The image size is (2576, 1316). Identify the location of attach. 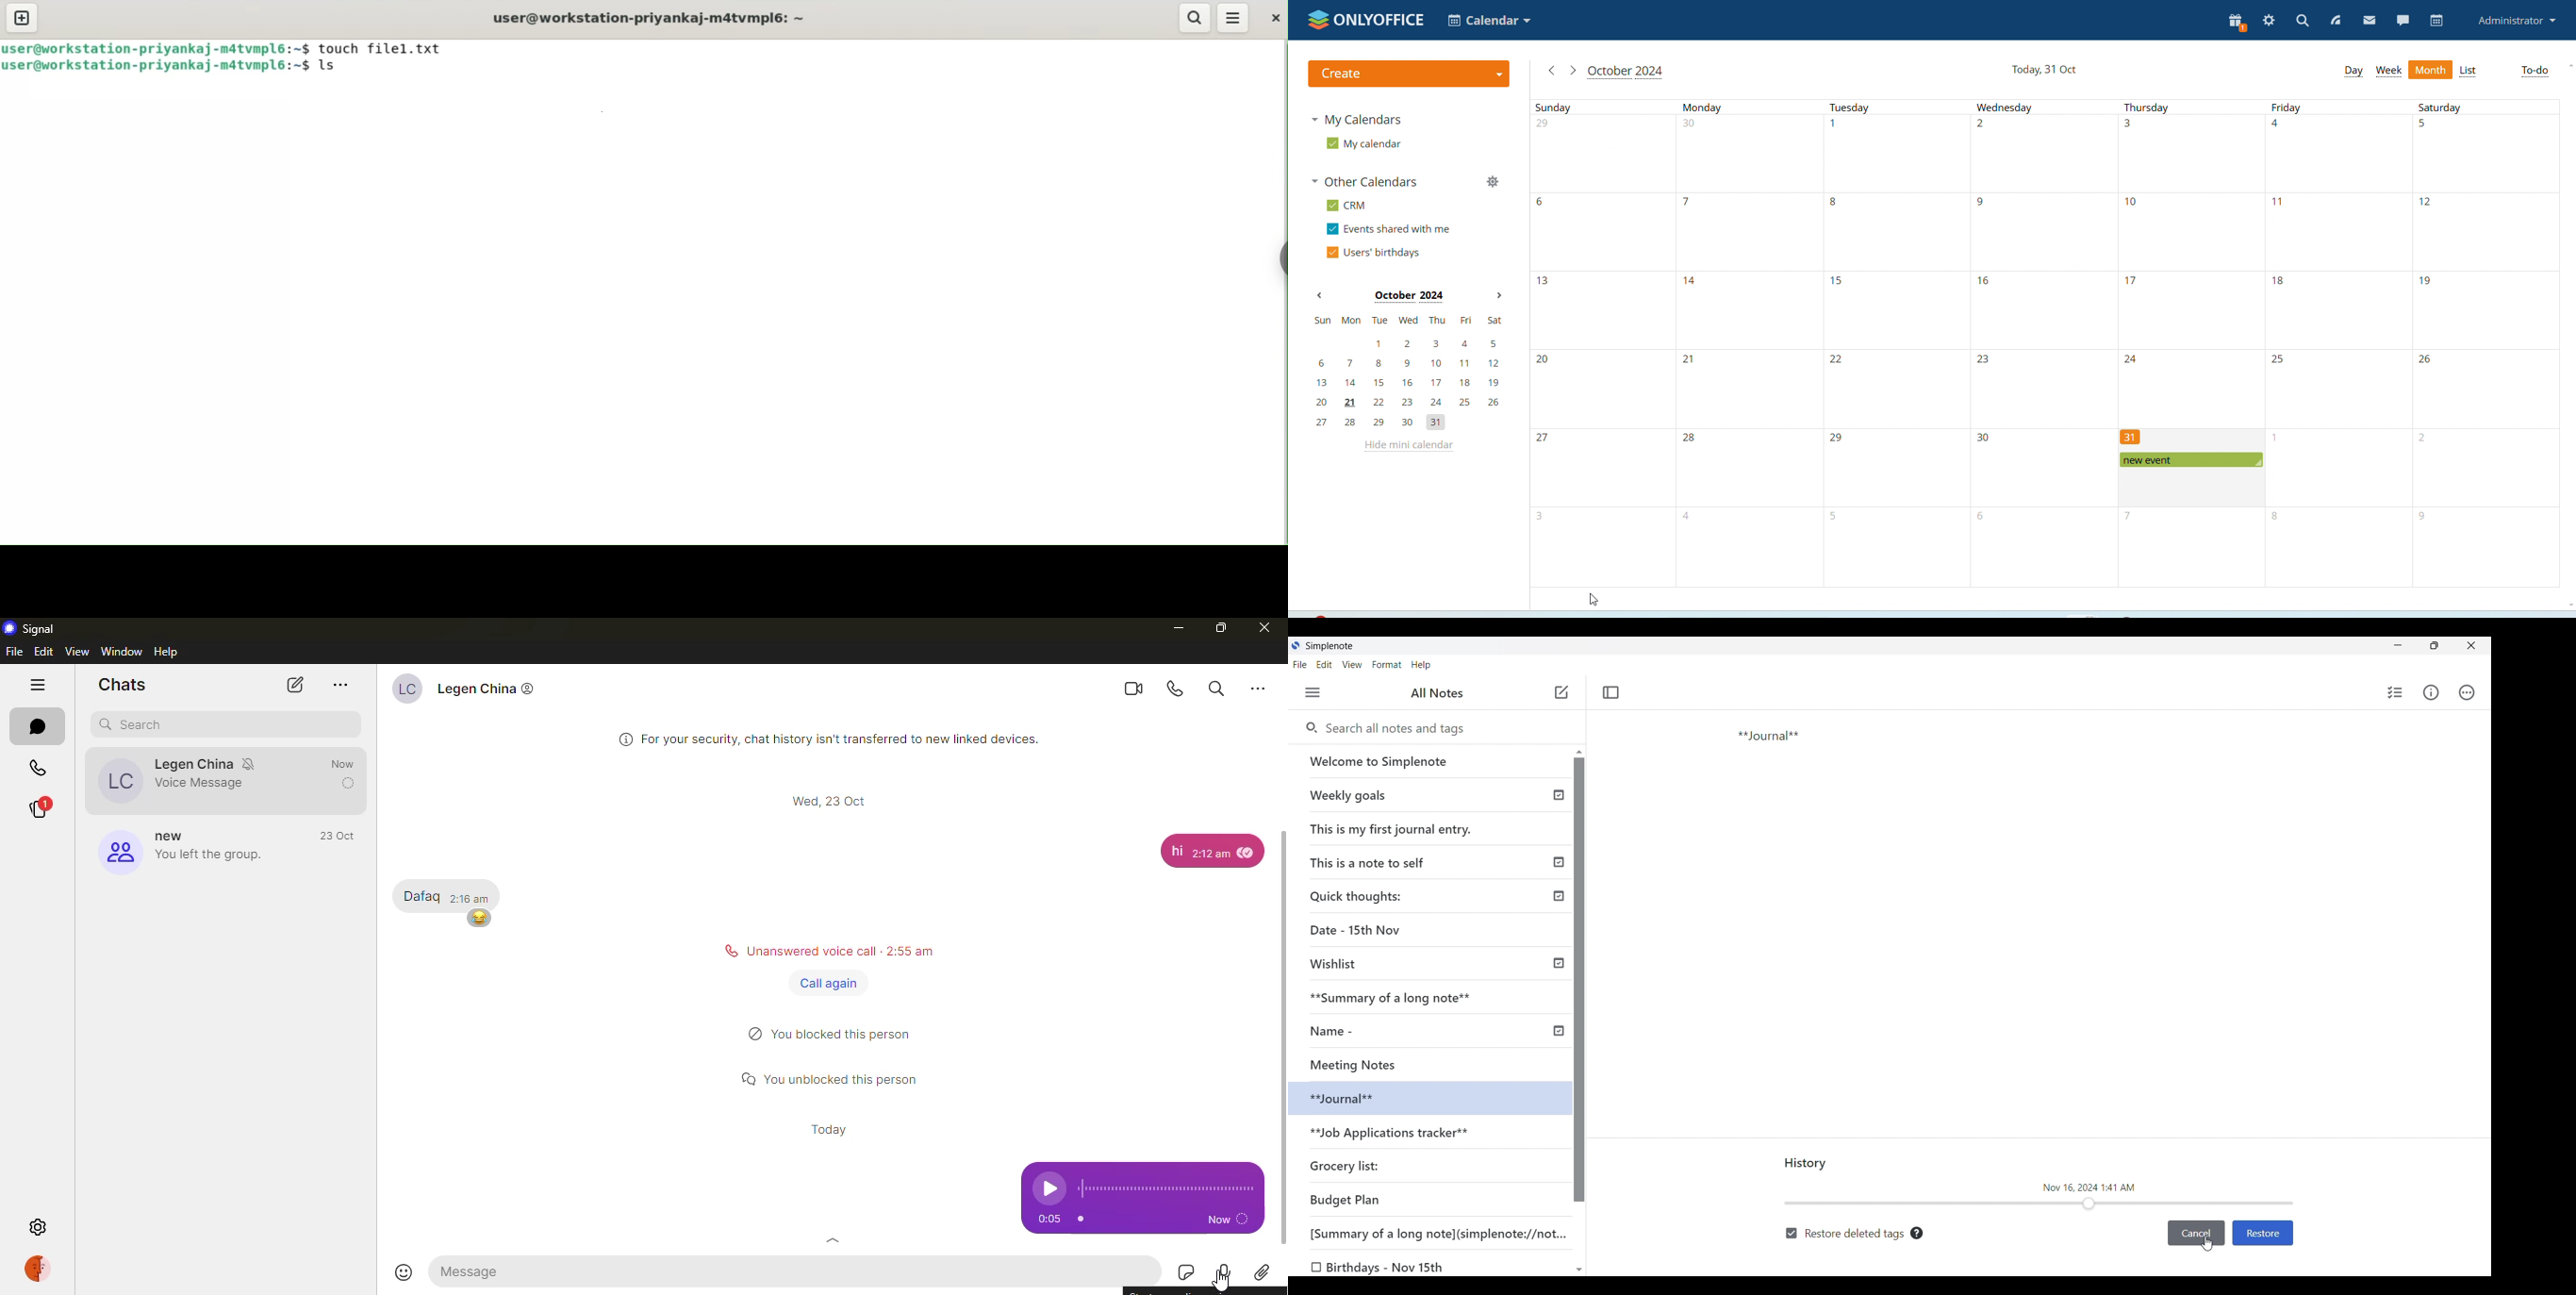
(1266, 1272).